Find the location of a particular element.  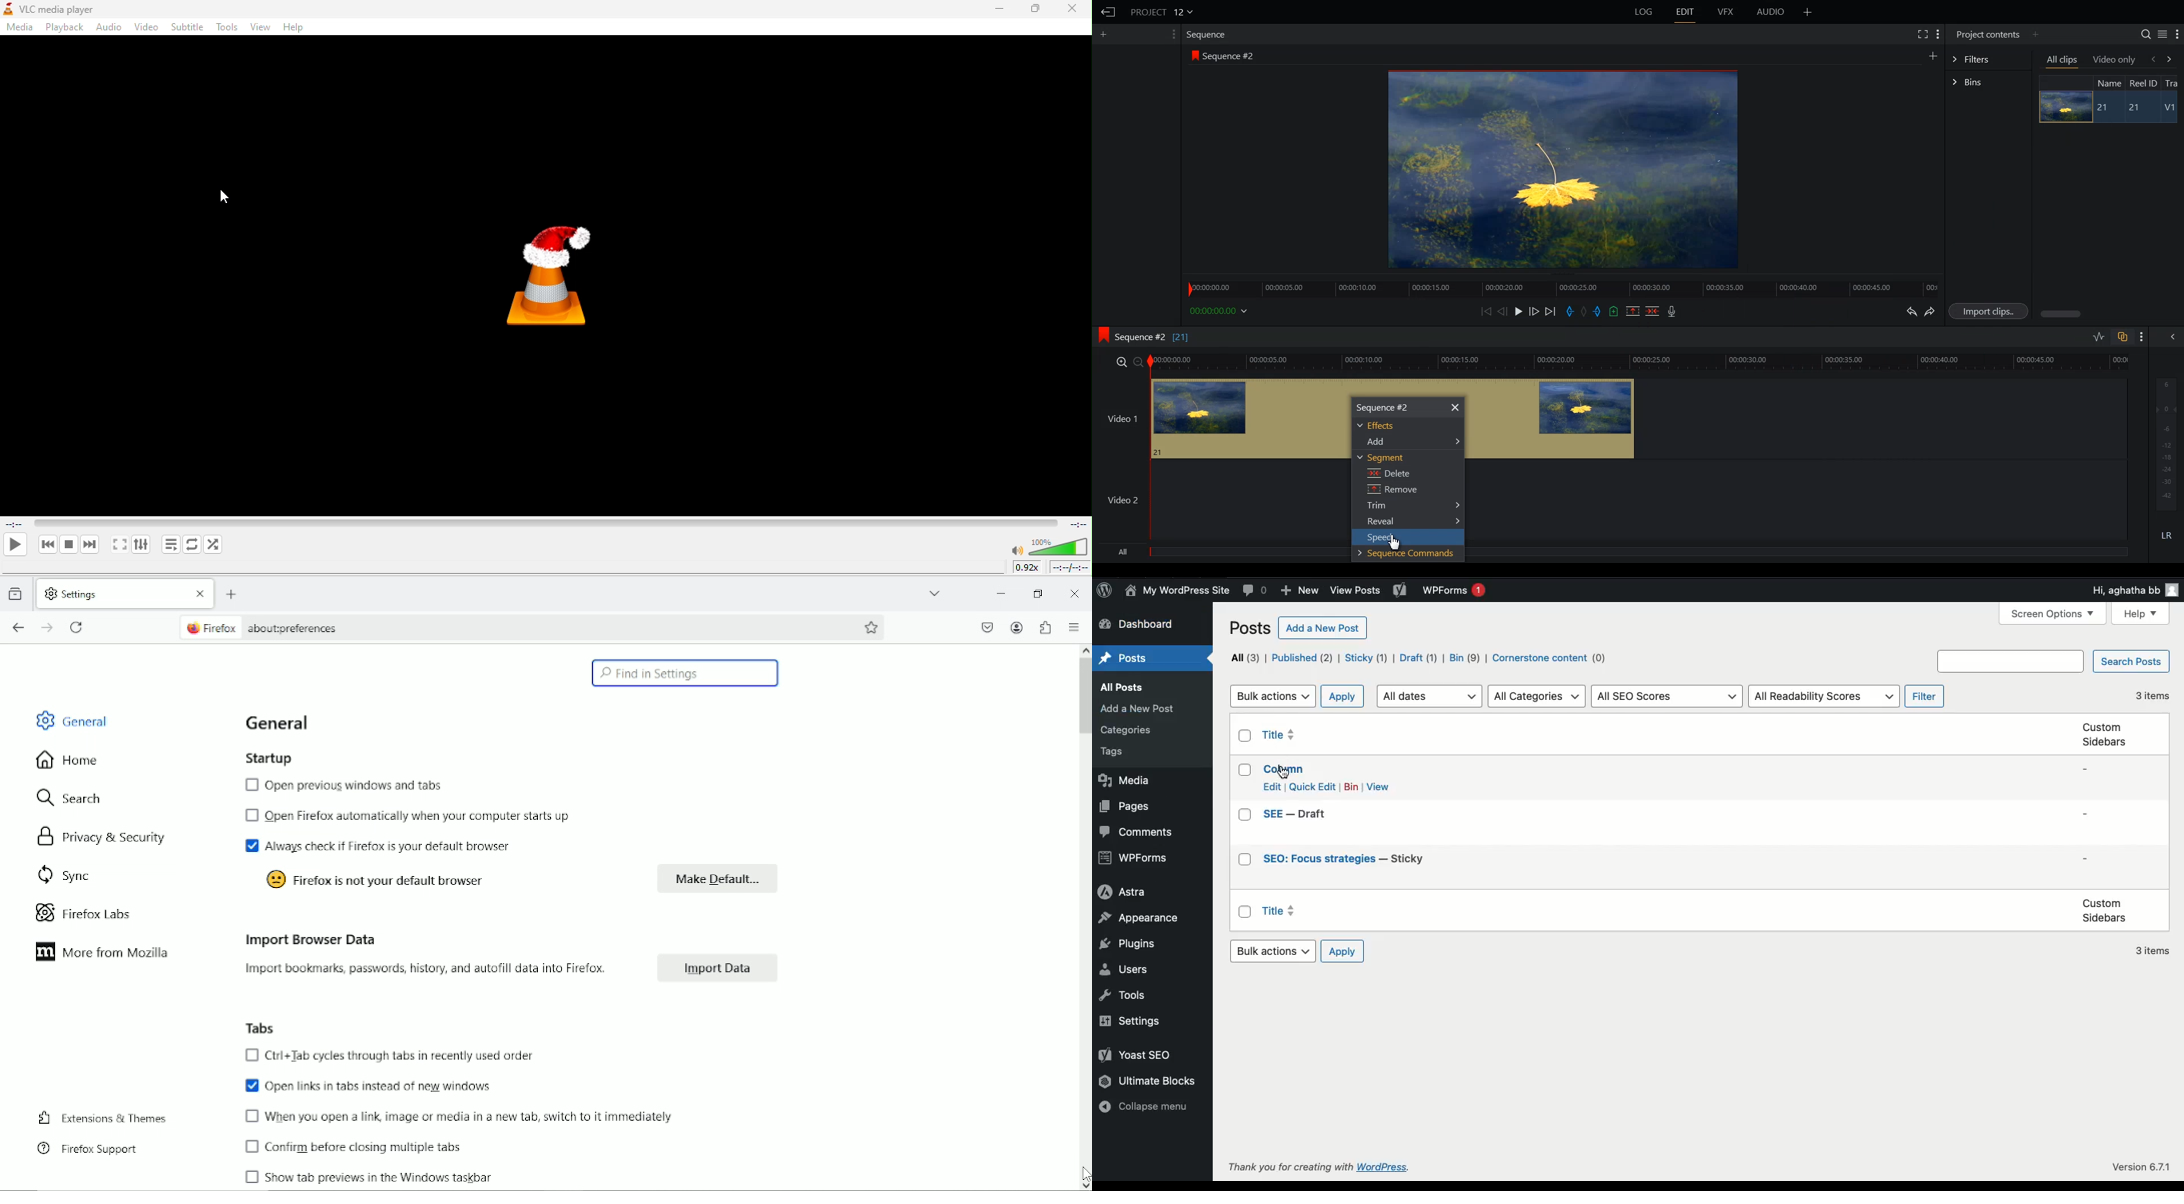

Clear all marks is located at coordinates (1585, 312).